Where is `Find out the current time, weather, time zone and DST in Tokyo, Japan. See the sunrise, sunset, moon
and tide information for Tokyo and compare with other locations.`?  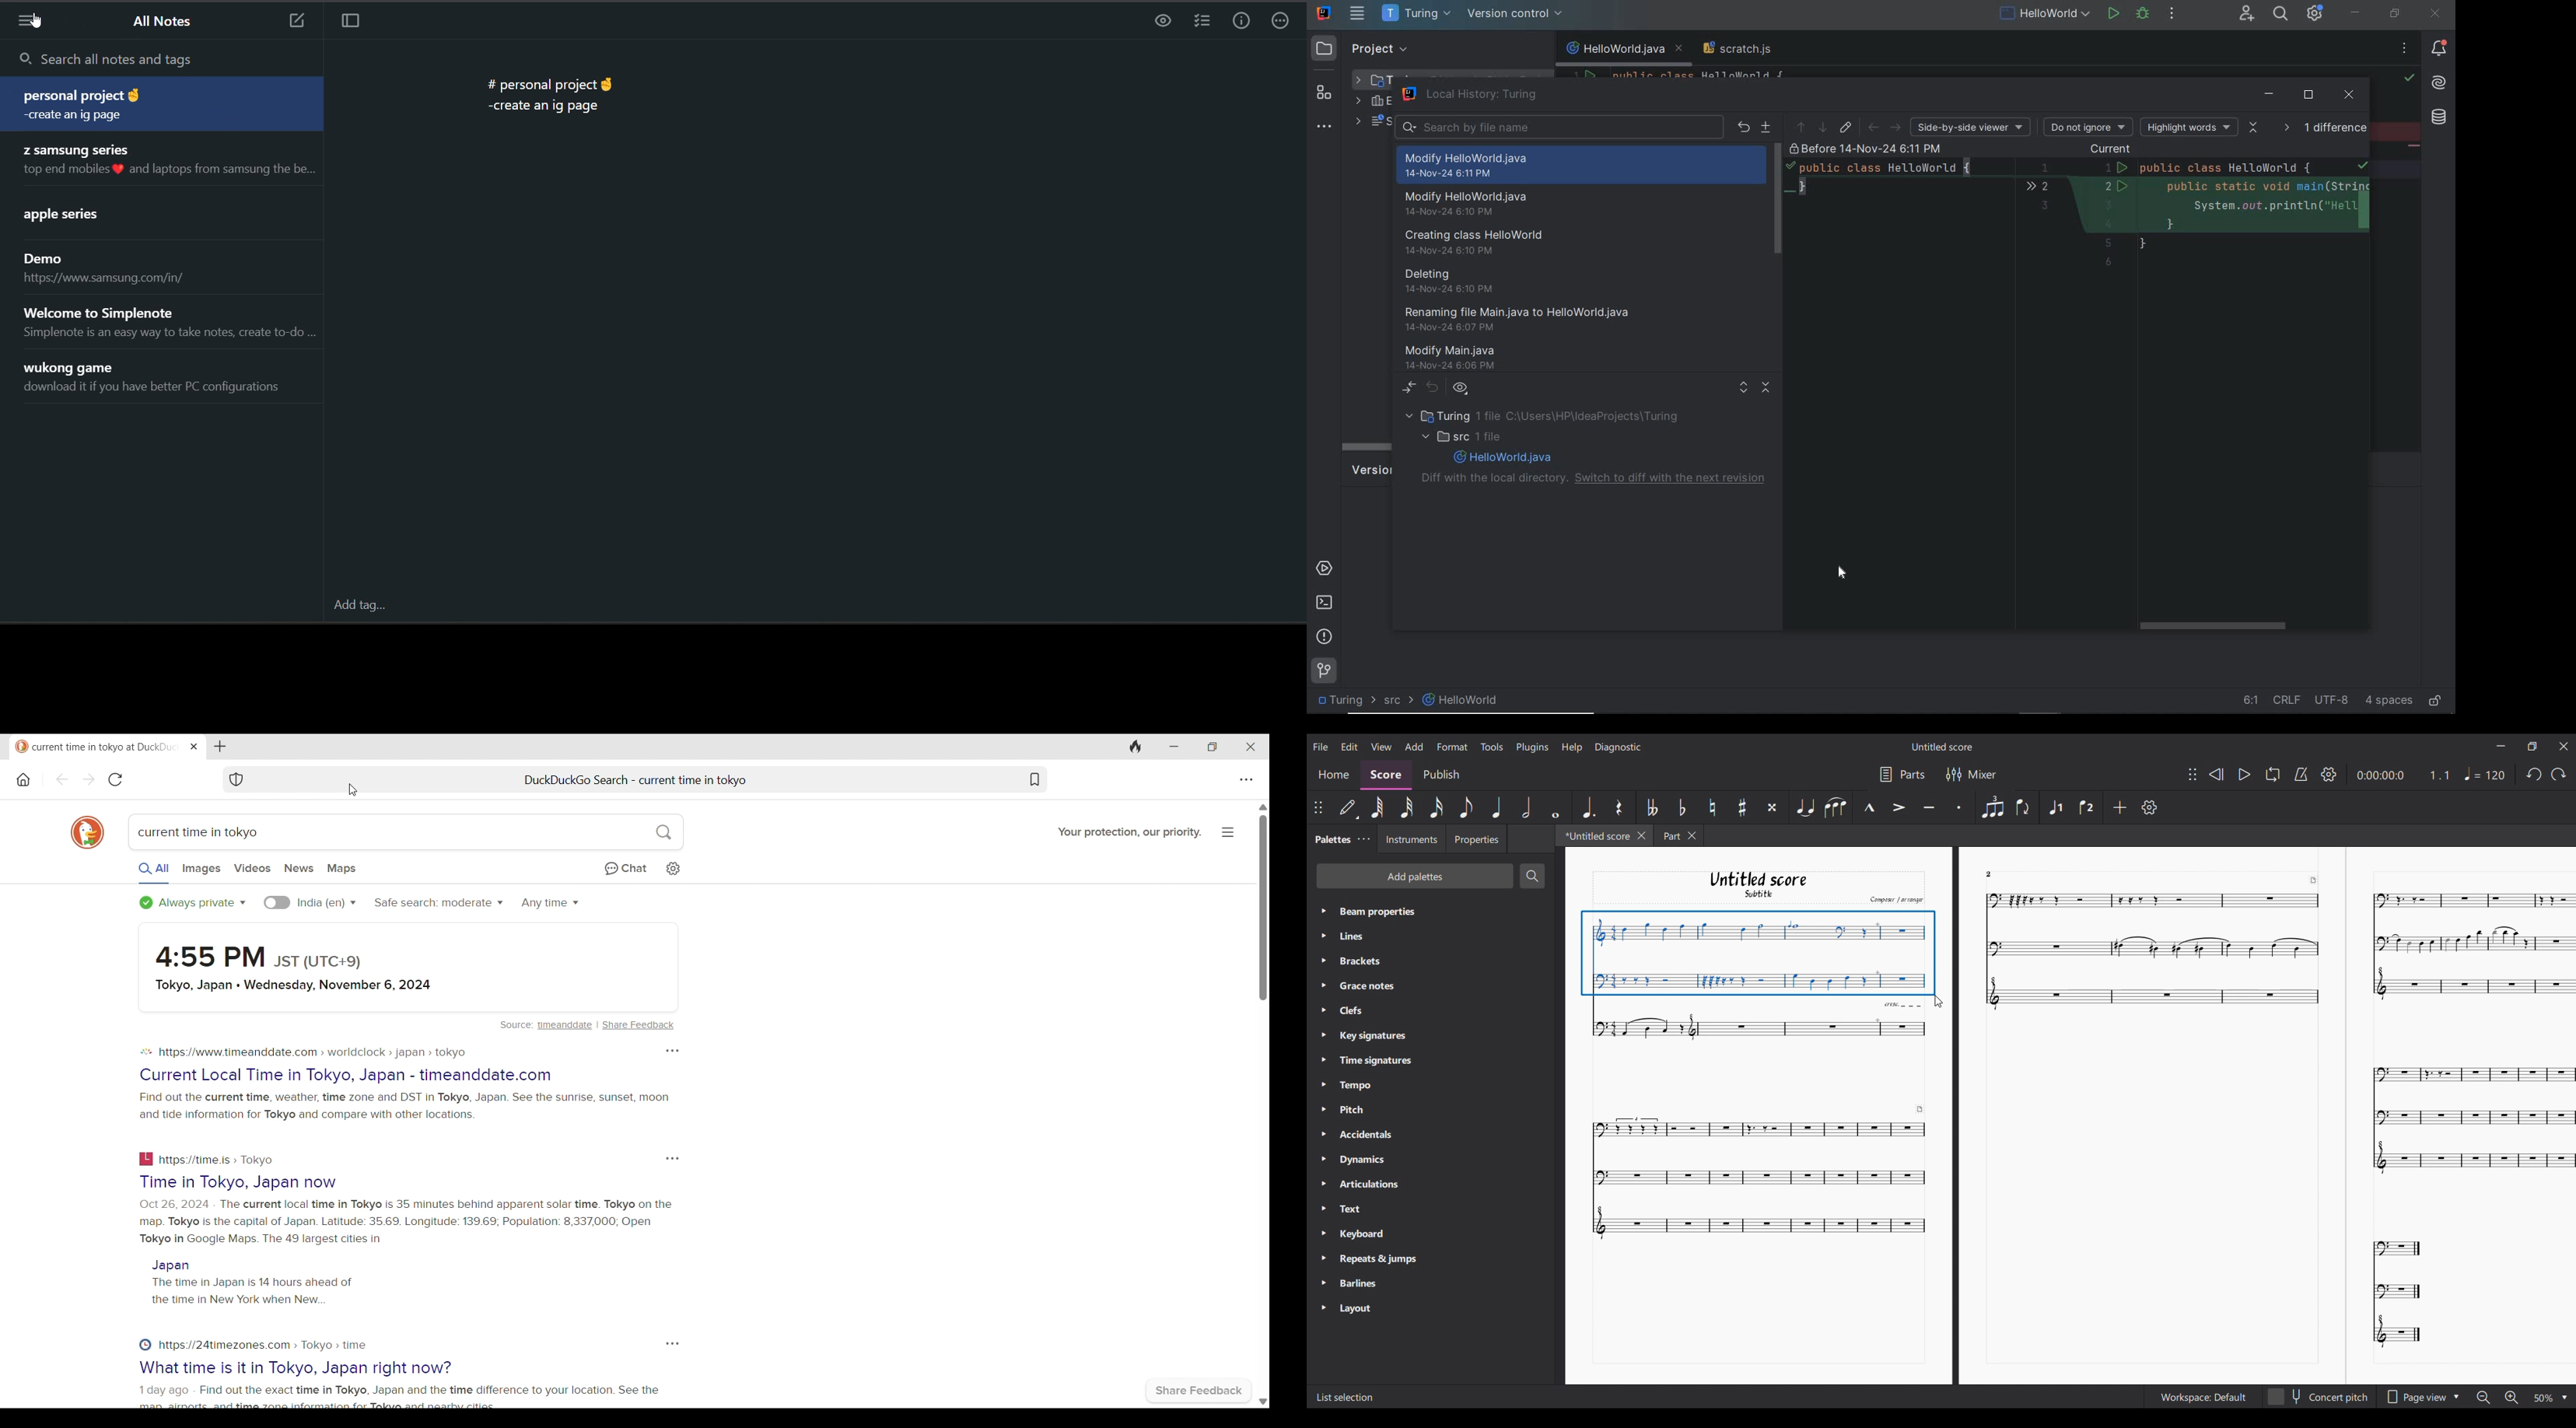
Find out the current time, weather, time zone and DST in Tokyo, Japan. See the sunrise, sunset, moon
and tide information for Tokyo and compare with other locations. is located at coordinates (403, 1106).